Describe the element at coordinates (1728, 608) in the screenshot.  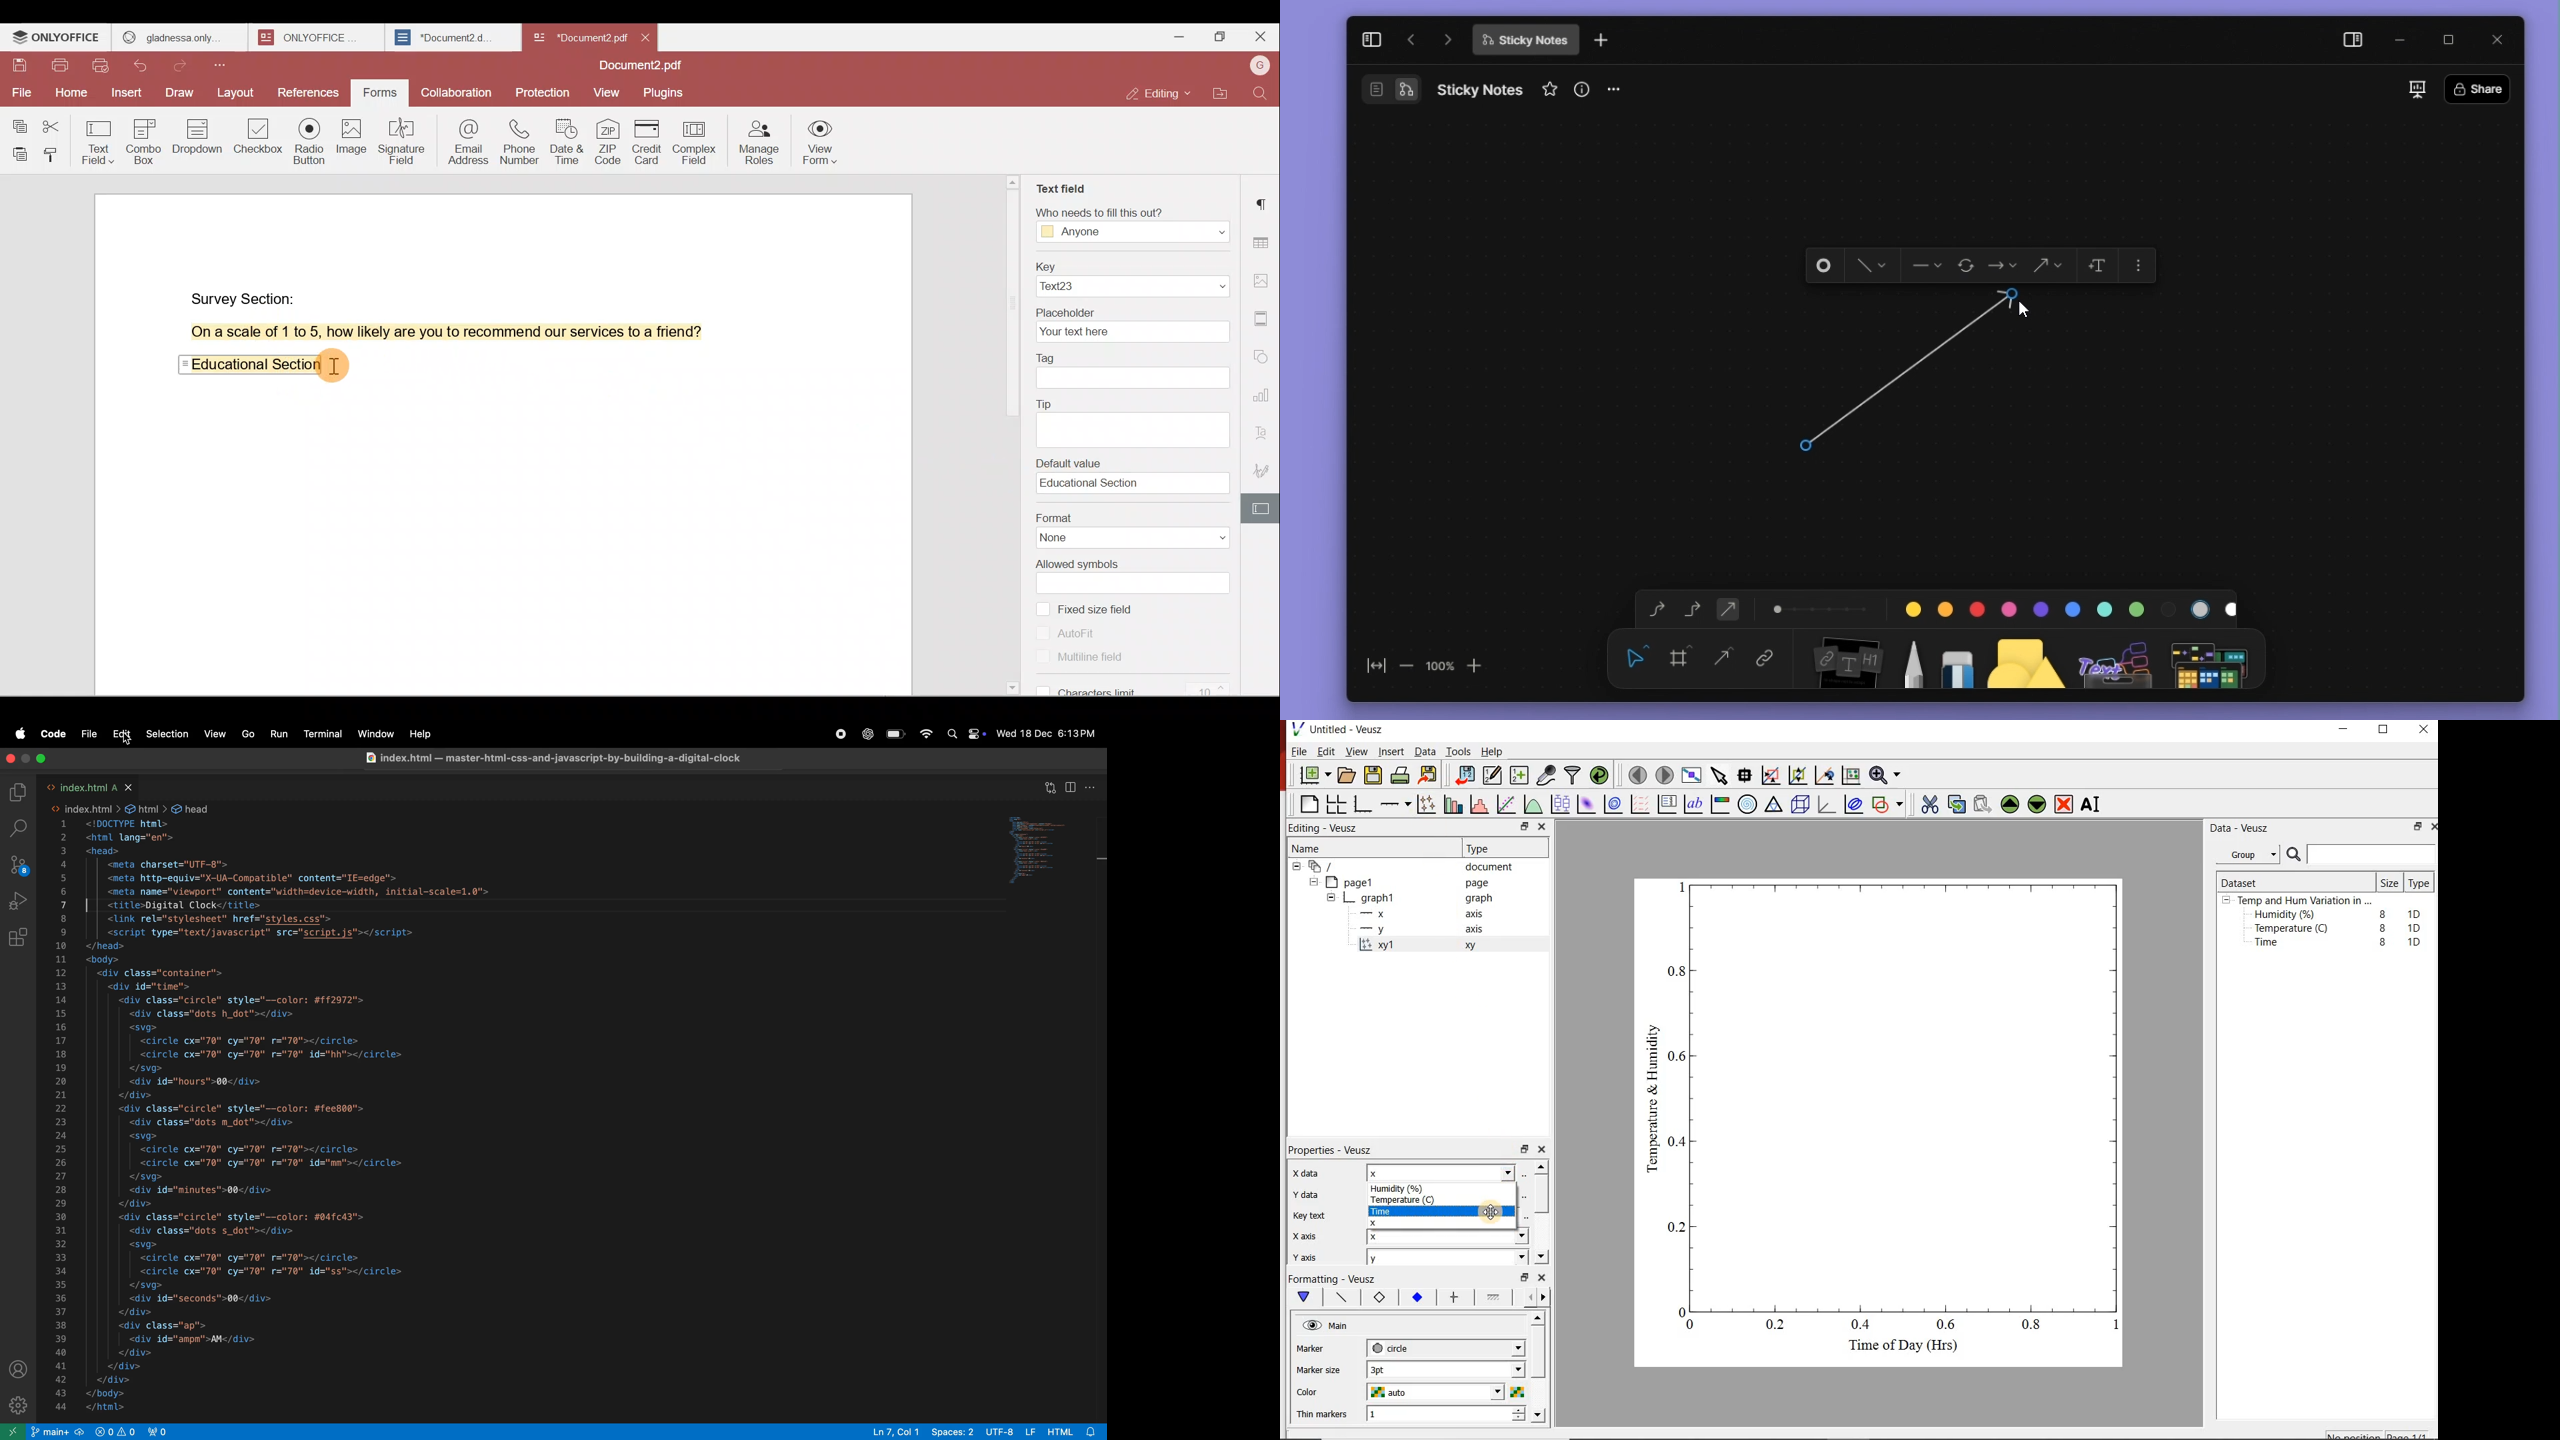
I see `straight` at that location.